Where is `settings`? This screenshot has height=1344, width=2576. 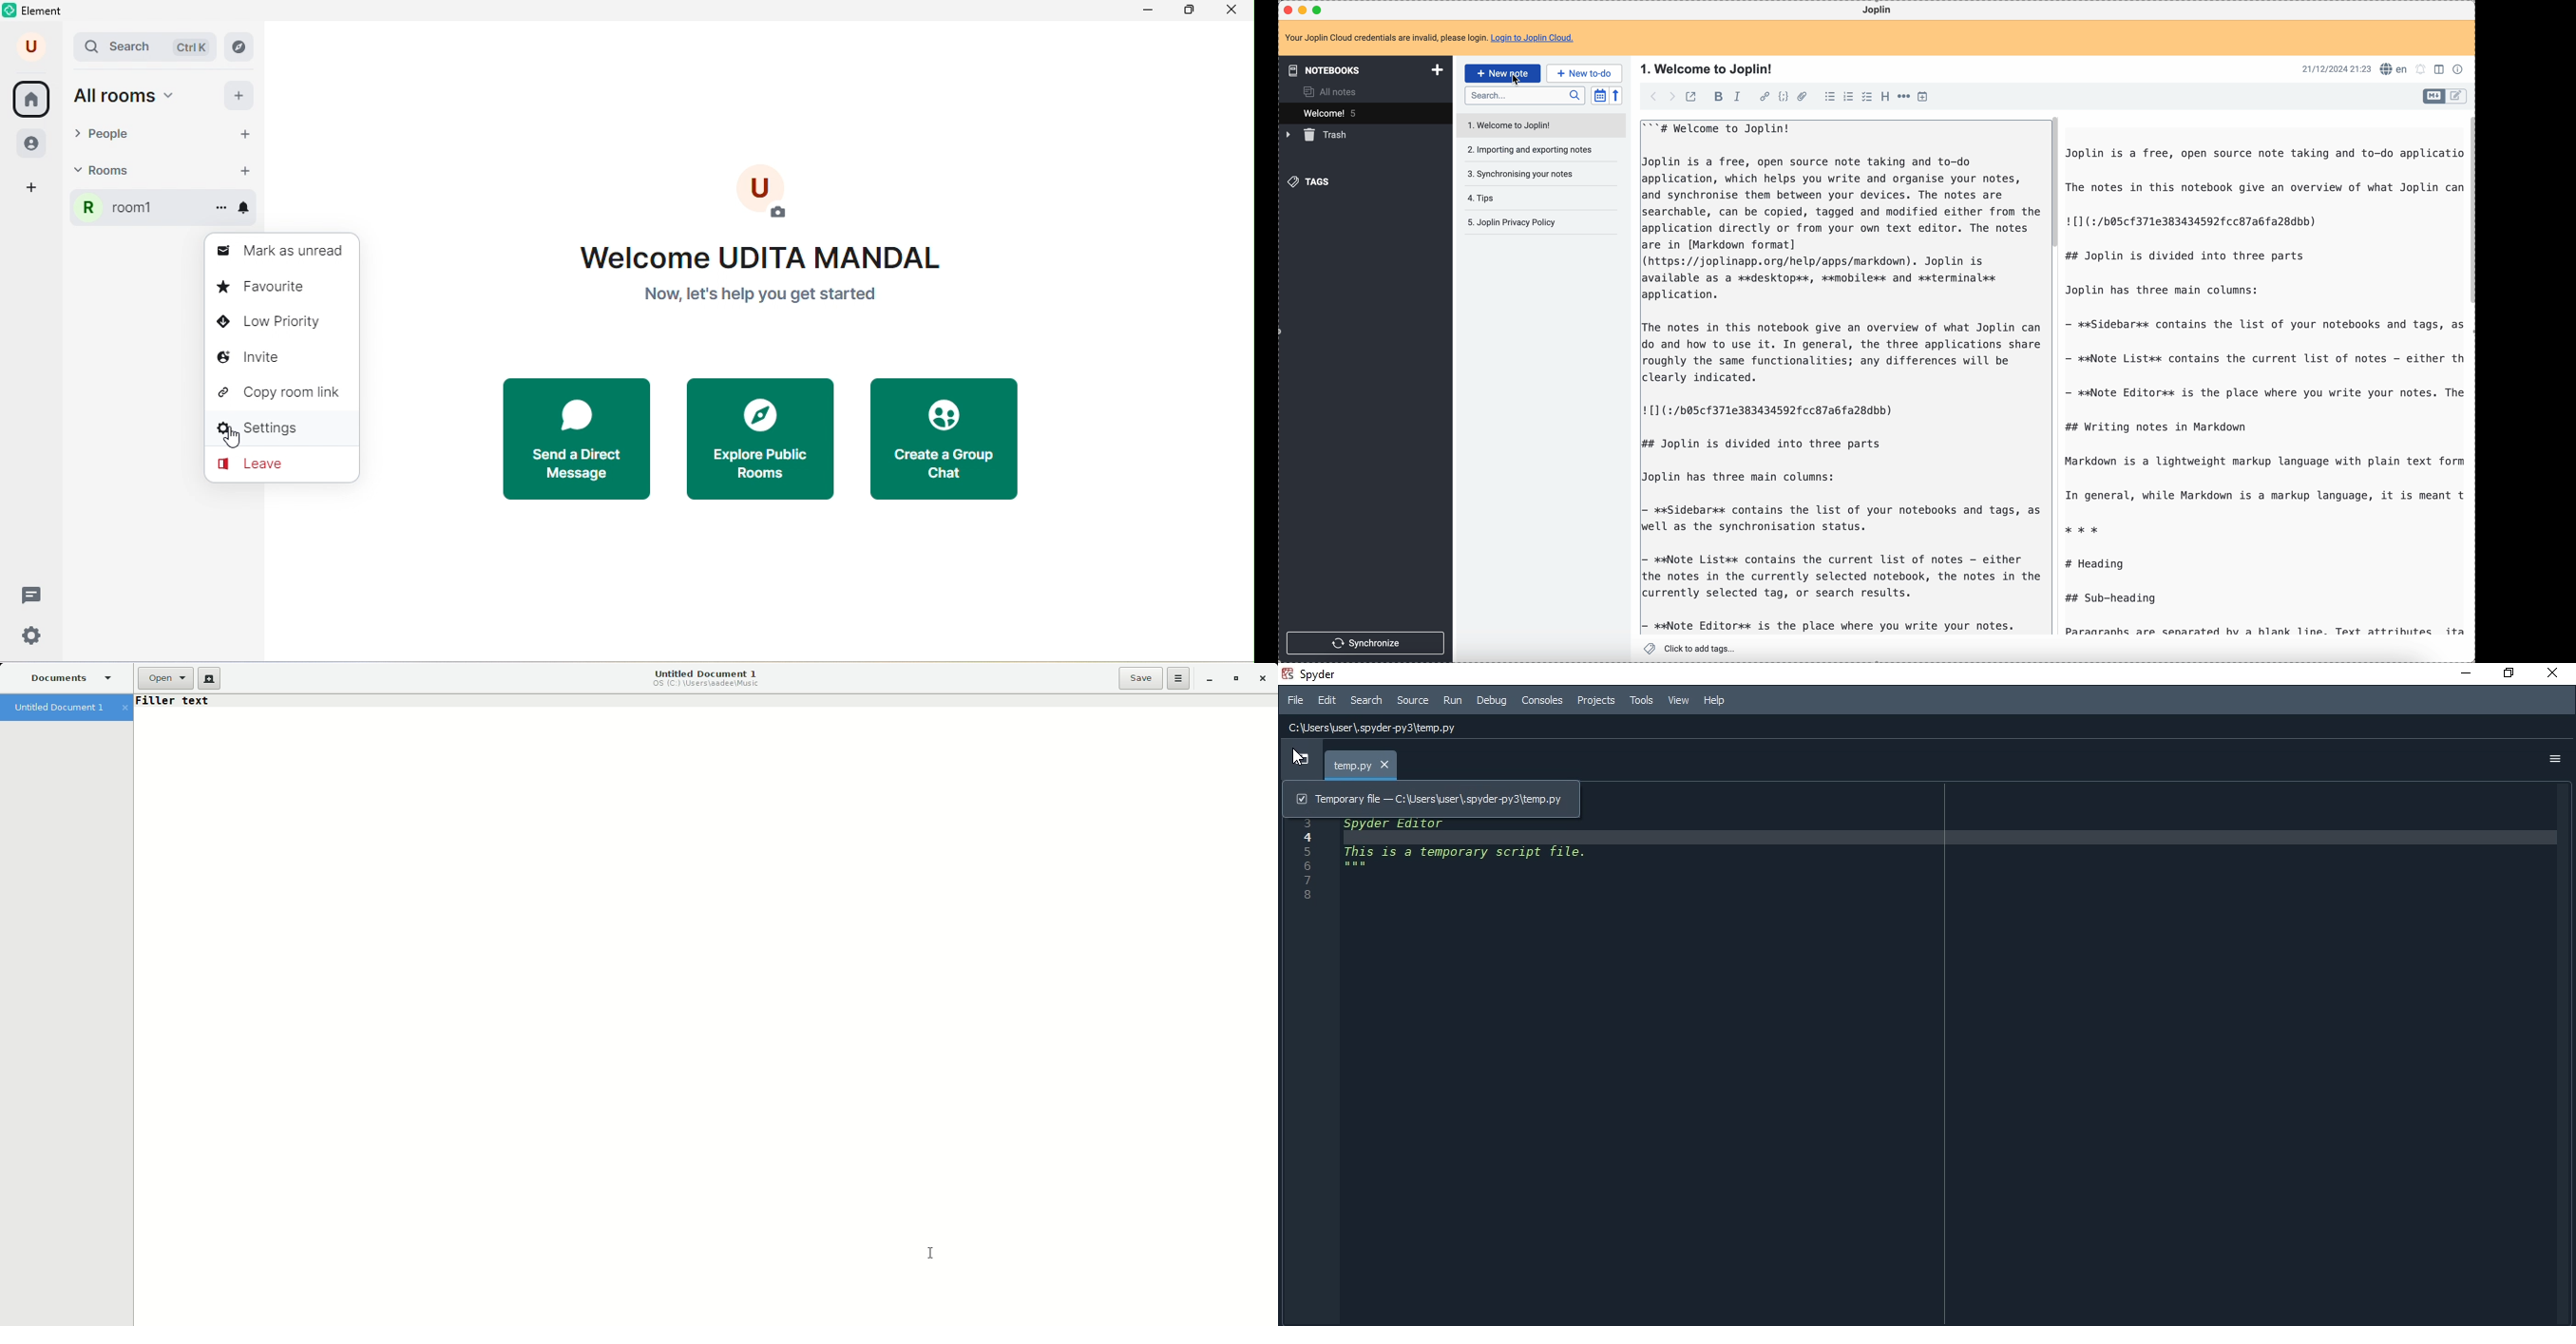 settings is located at coordinates (262, 427).